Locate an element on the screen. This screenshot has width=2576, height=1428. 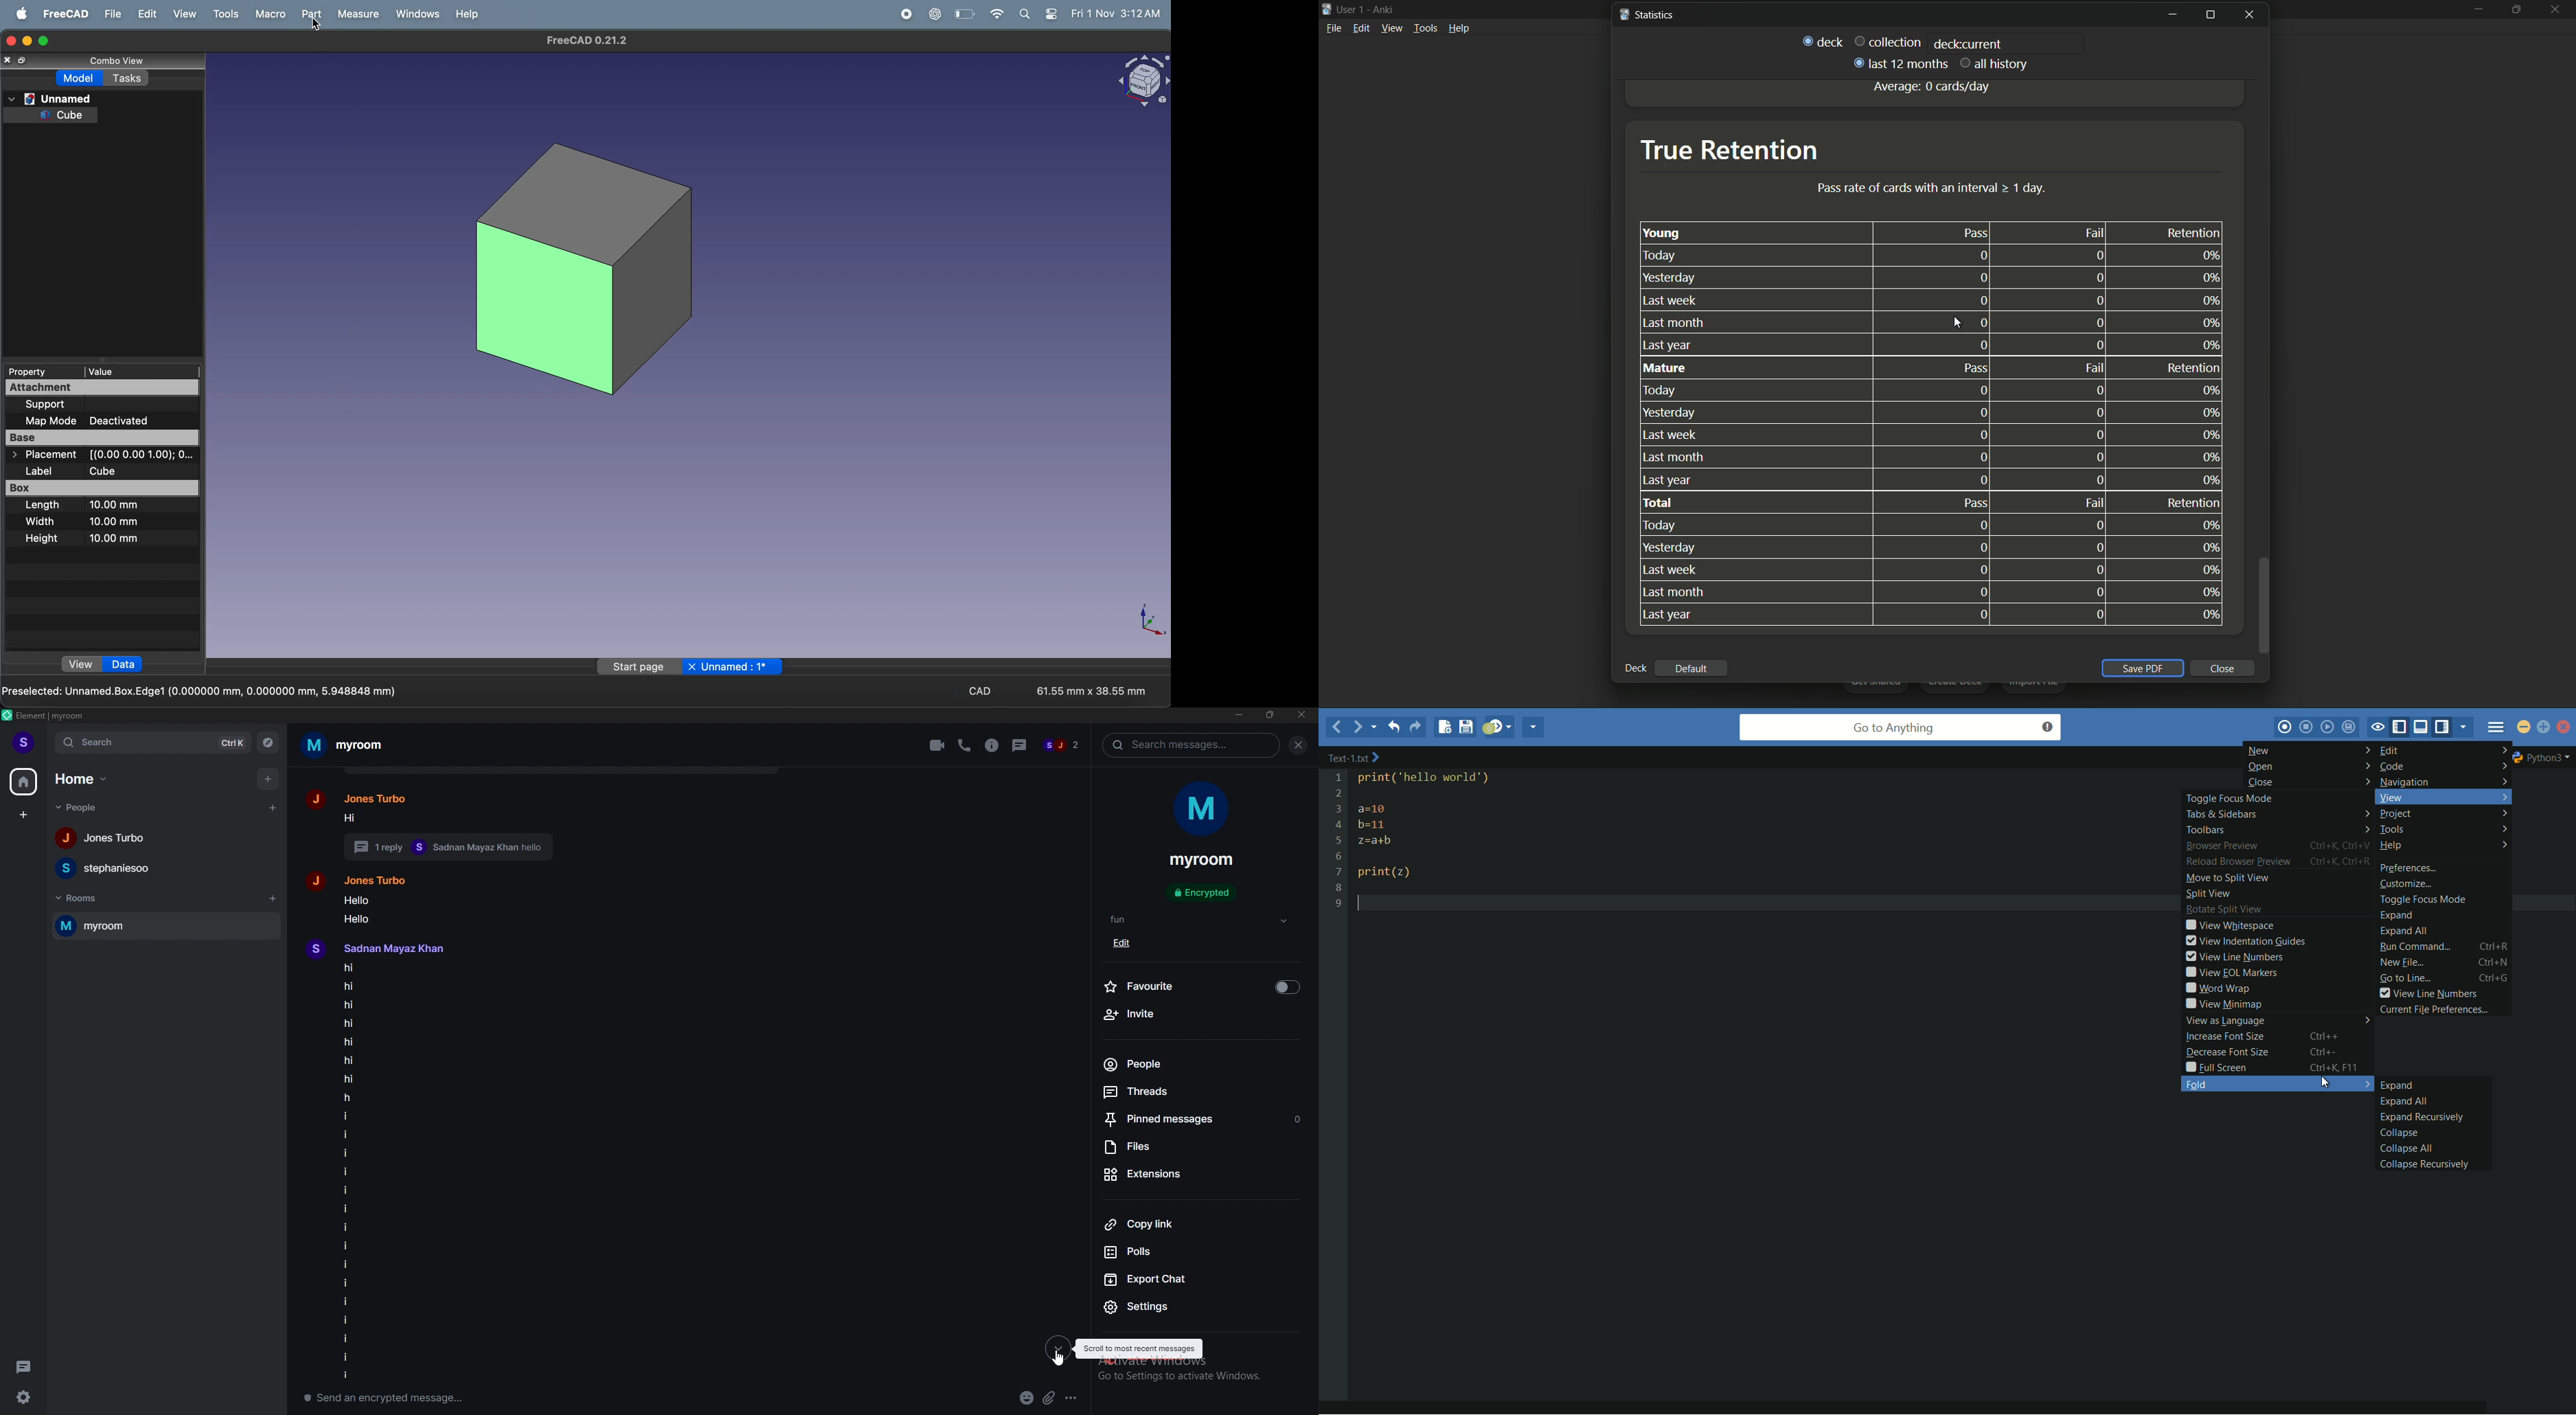
minimize is located at coordinates (1239, 716).